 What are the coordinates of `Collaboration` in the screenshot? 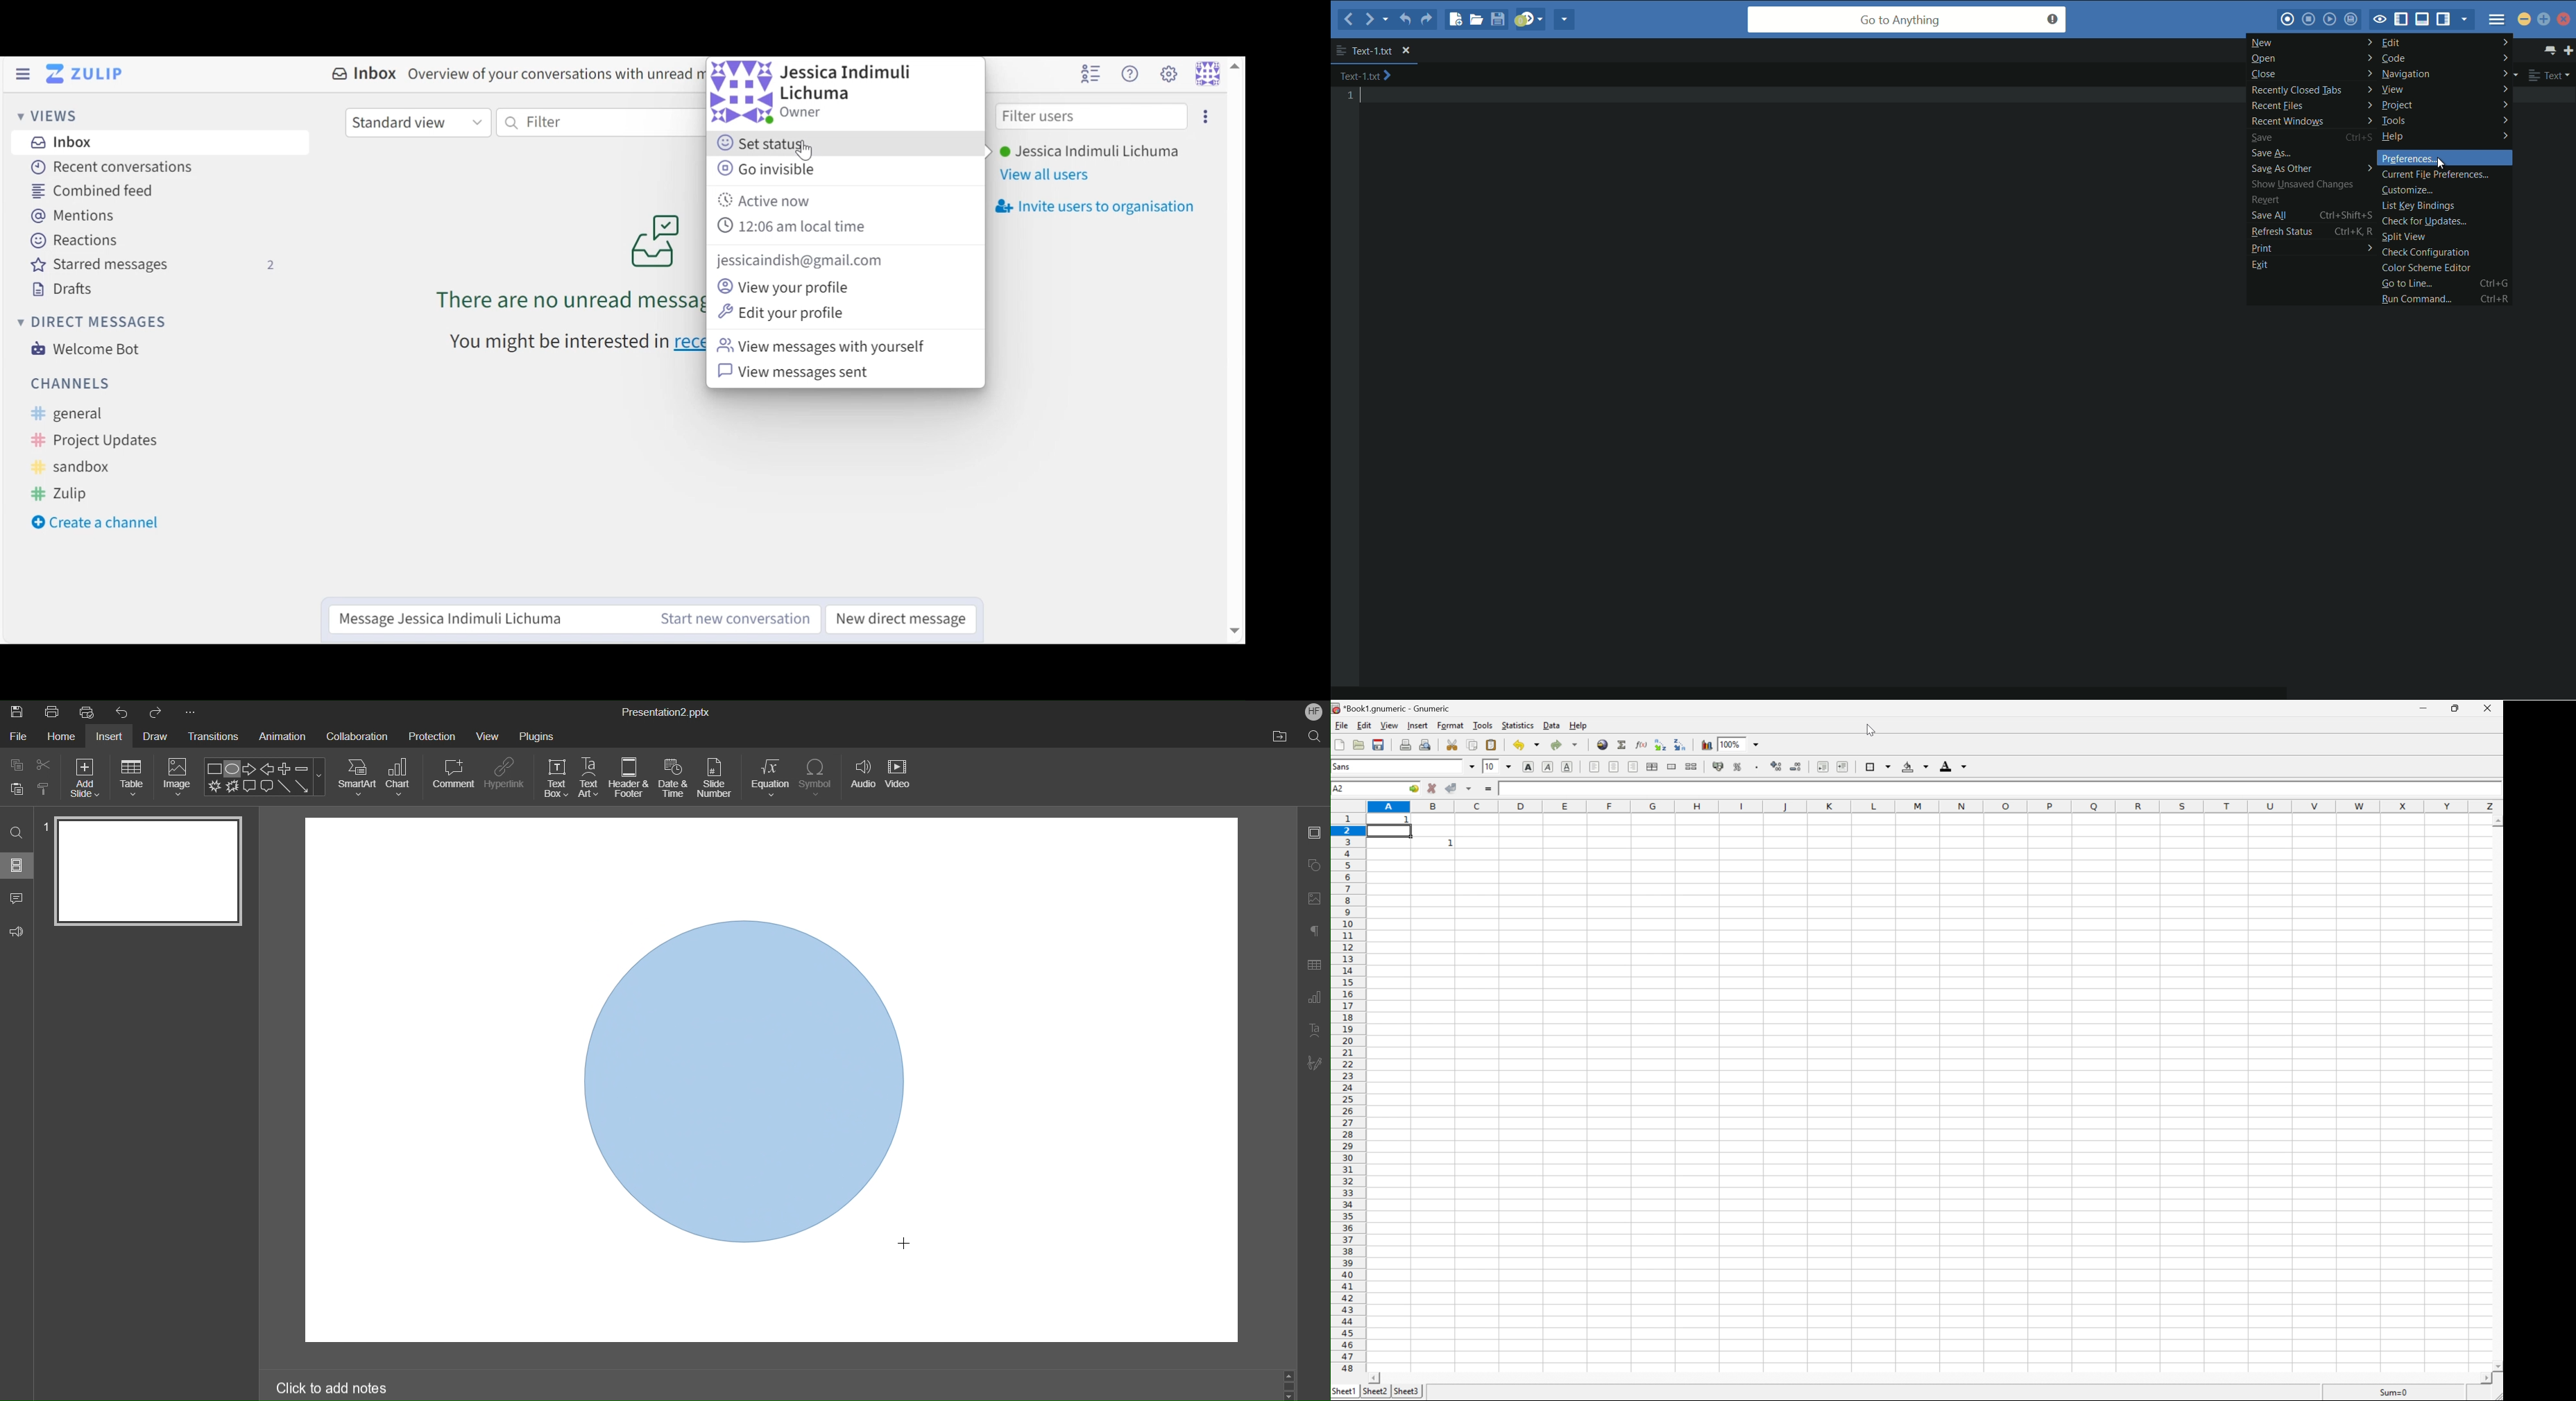 It's located at (357, 735).